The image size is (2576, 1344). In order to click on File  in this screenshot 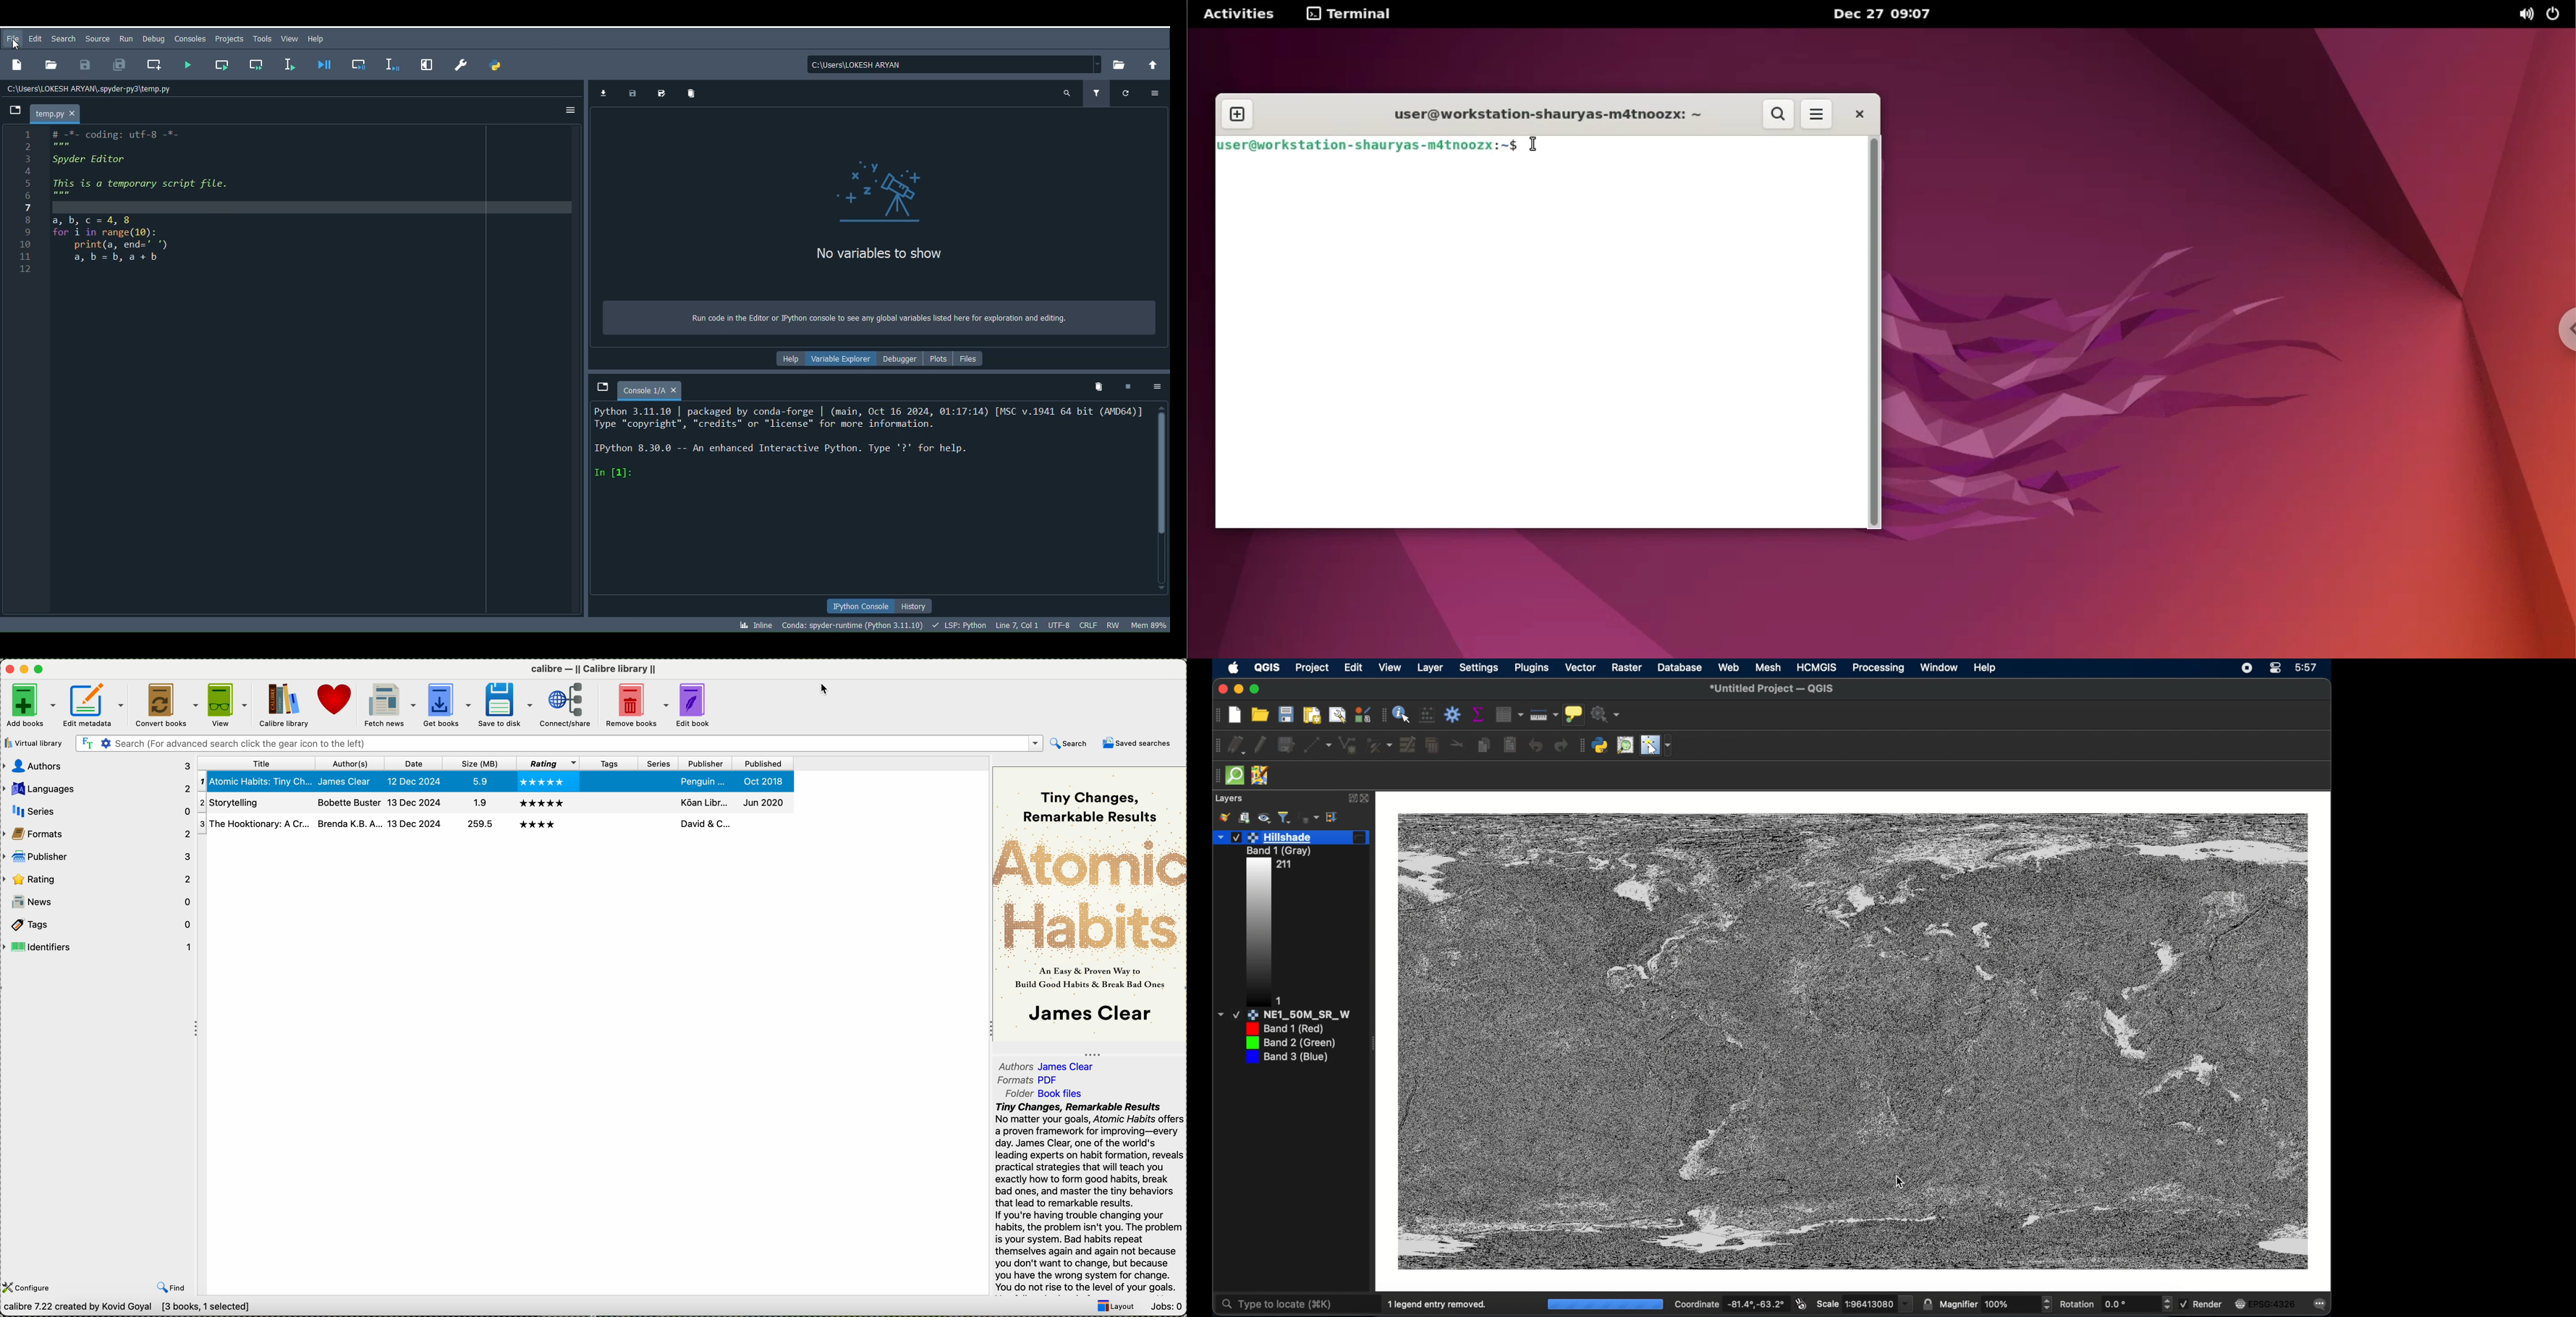, I will do `click(15, 38)`.